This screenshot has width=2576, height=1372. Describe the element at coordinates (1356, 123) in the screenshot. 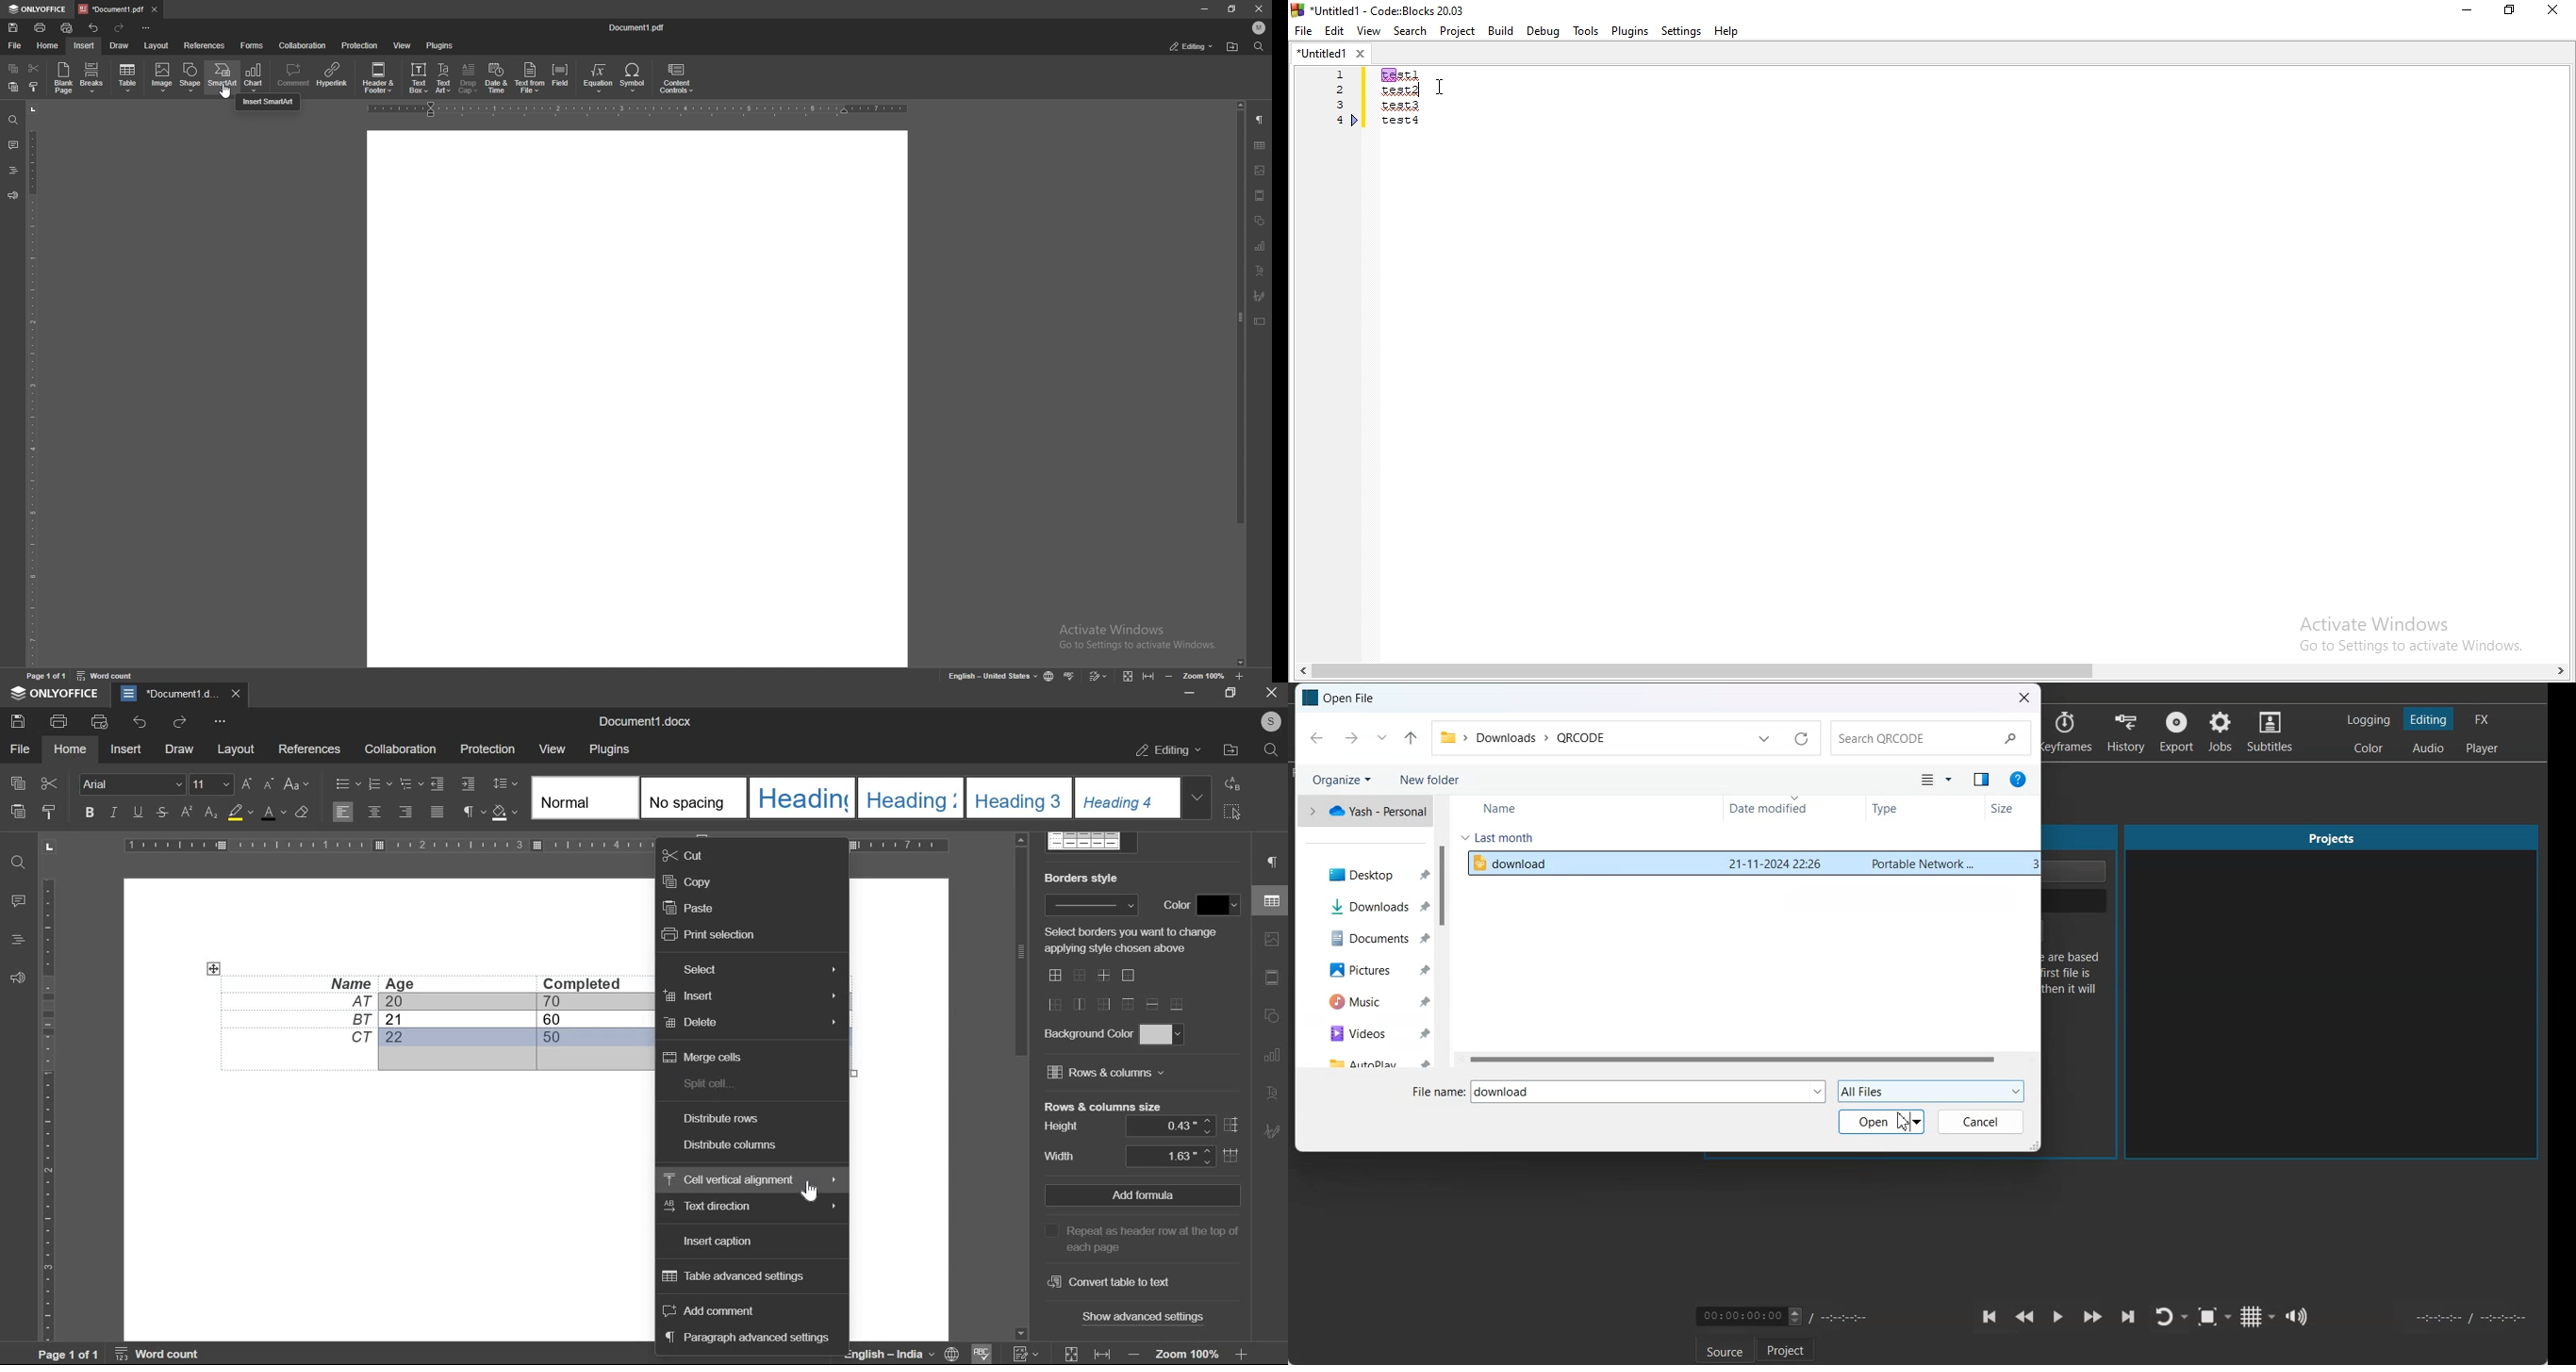

I see `Debugger Point` at that location.